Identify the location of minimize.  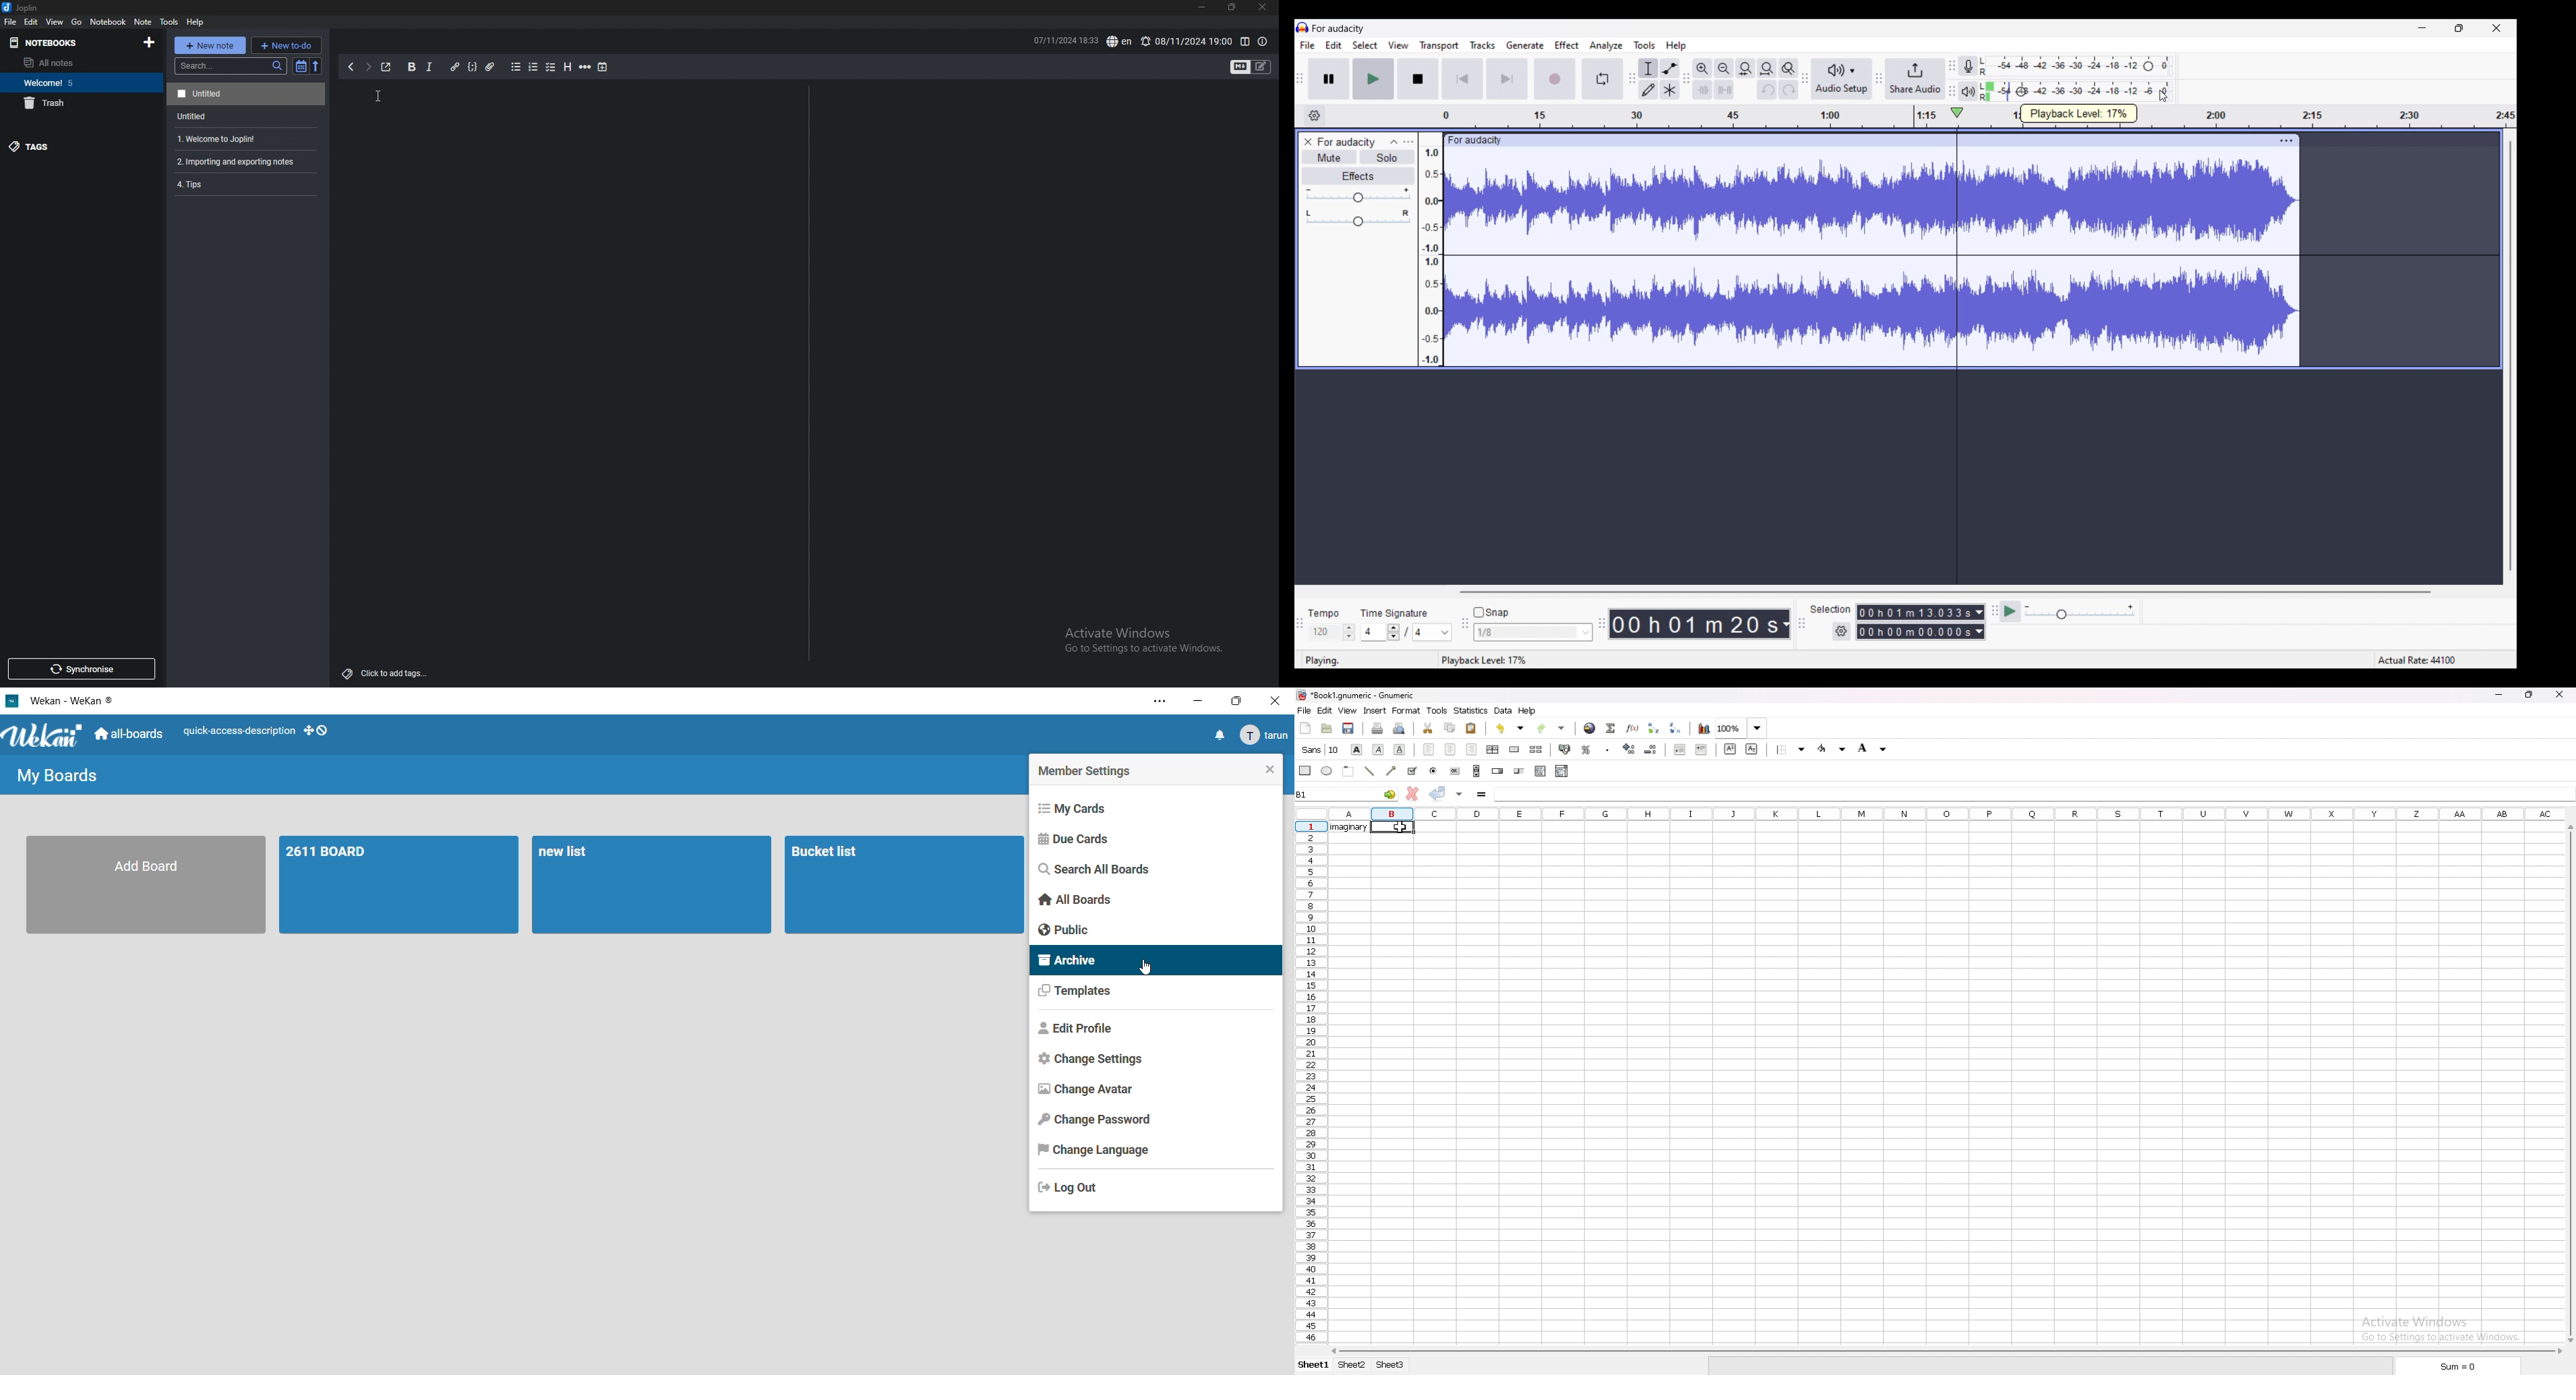
(1194, 701).